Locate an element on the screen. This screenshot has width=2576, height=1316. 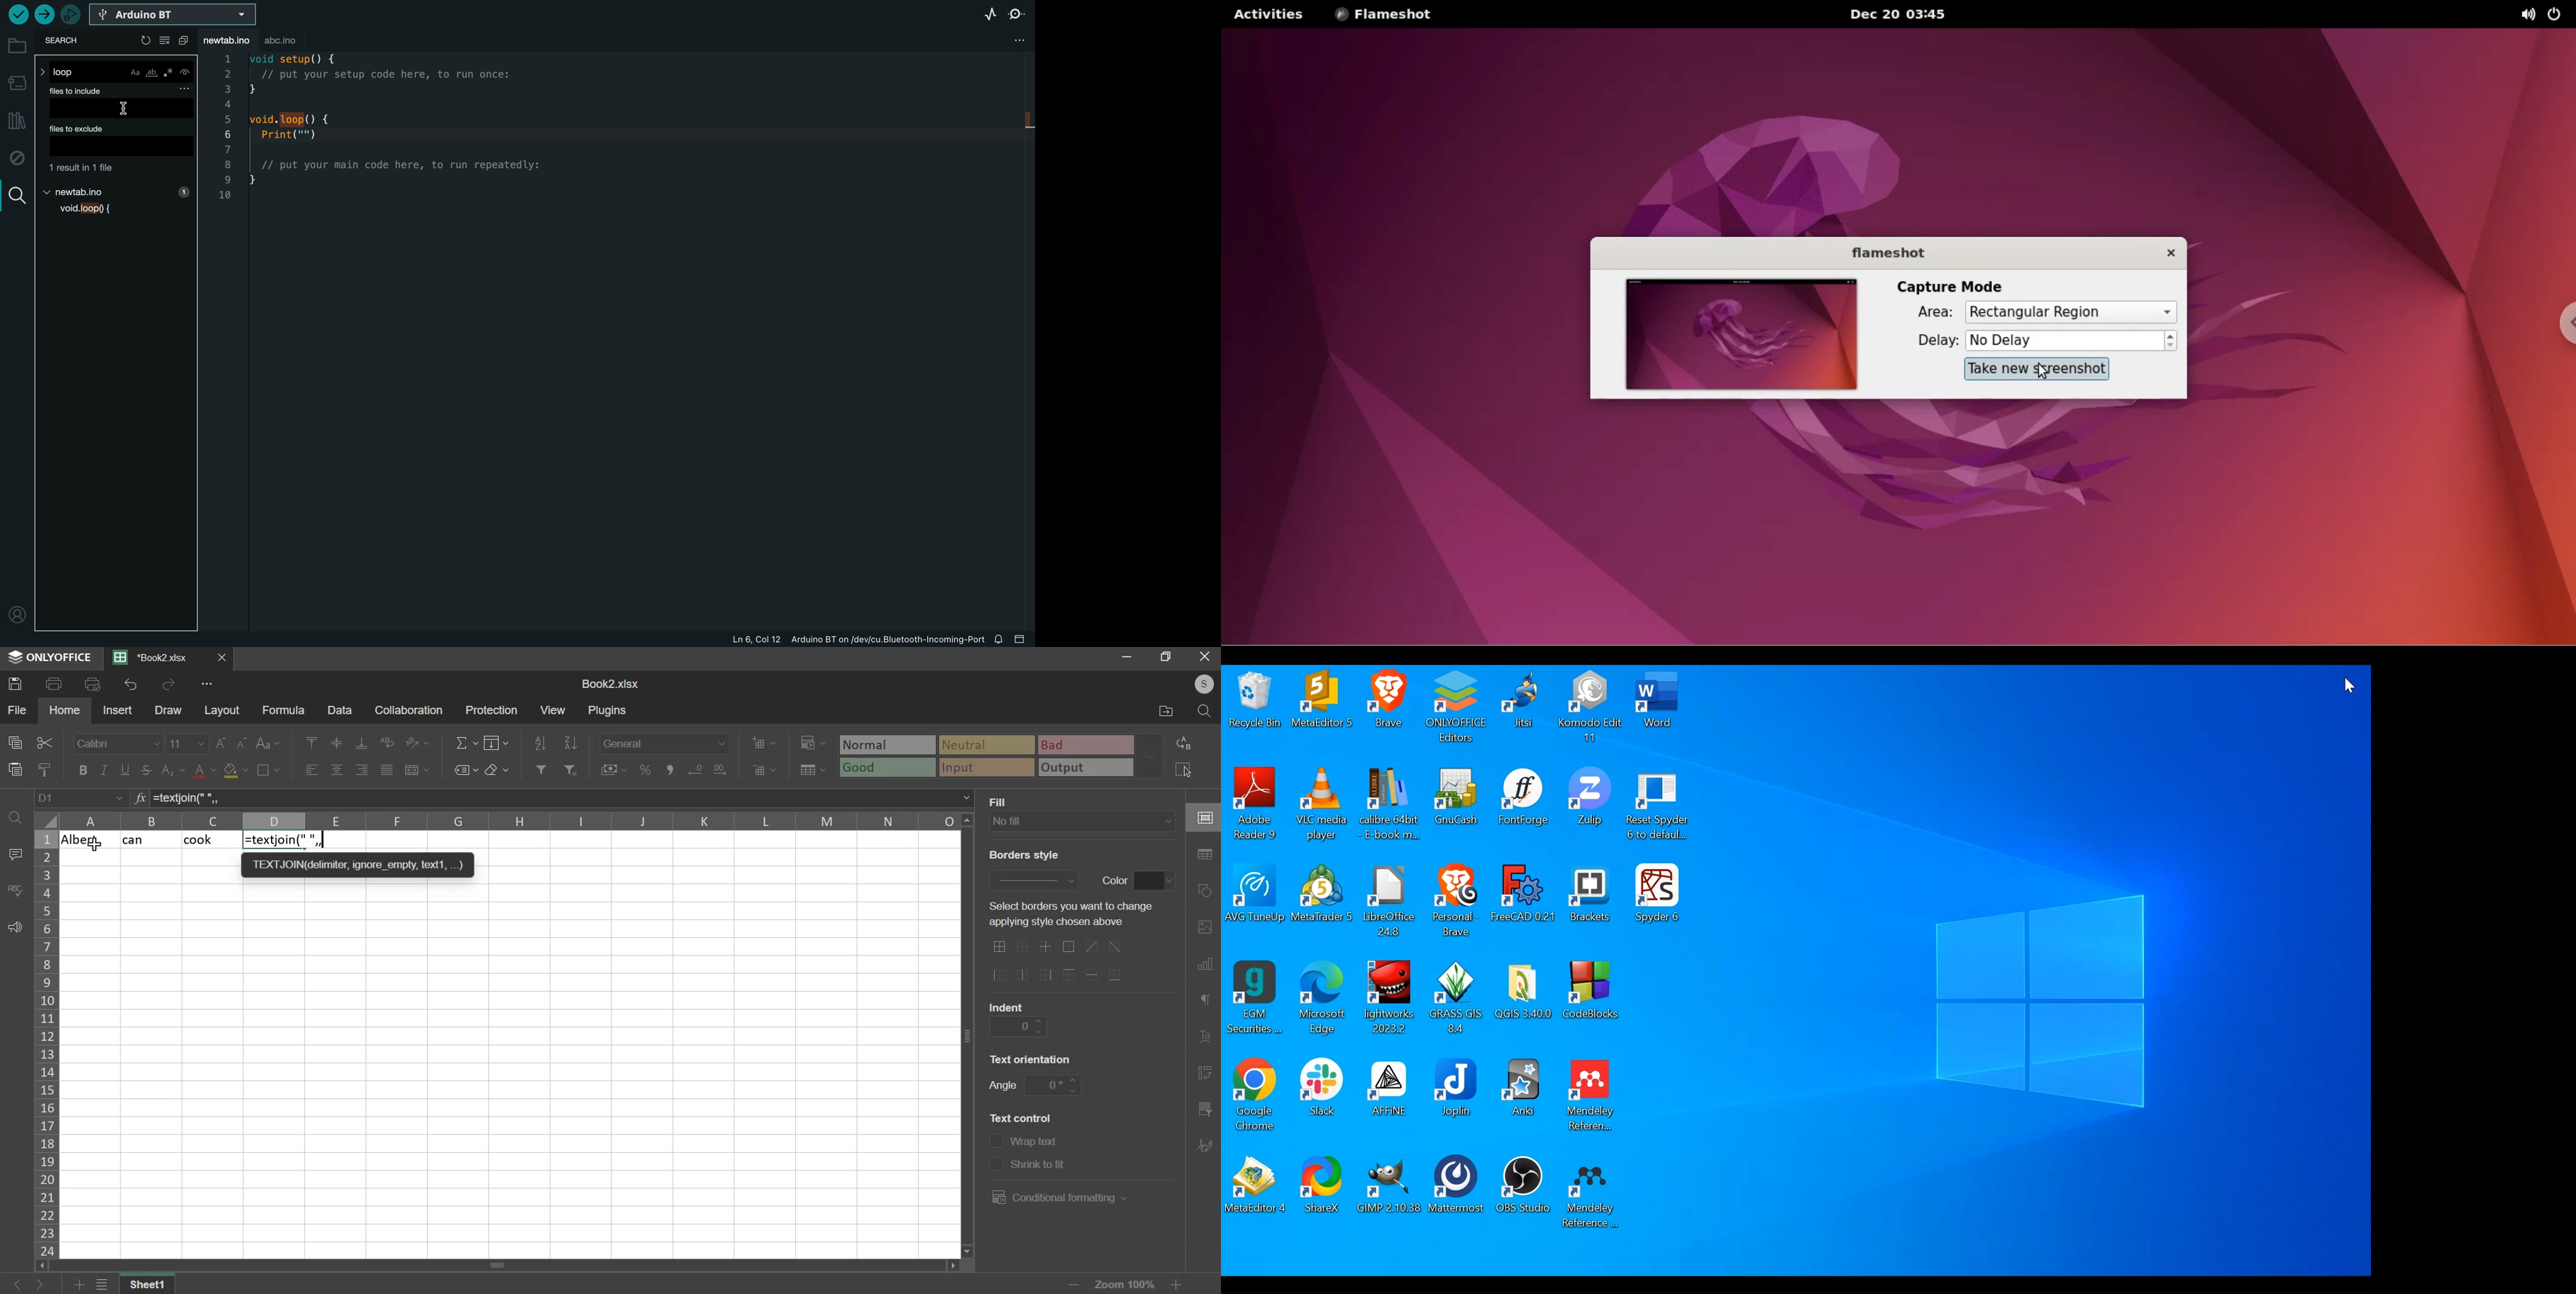
column is located at coordinates (45, 1043).